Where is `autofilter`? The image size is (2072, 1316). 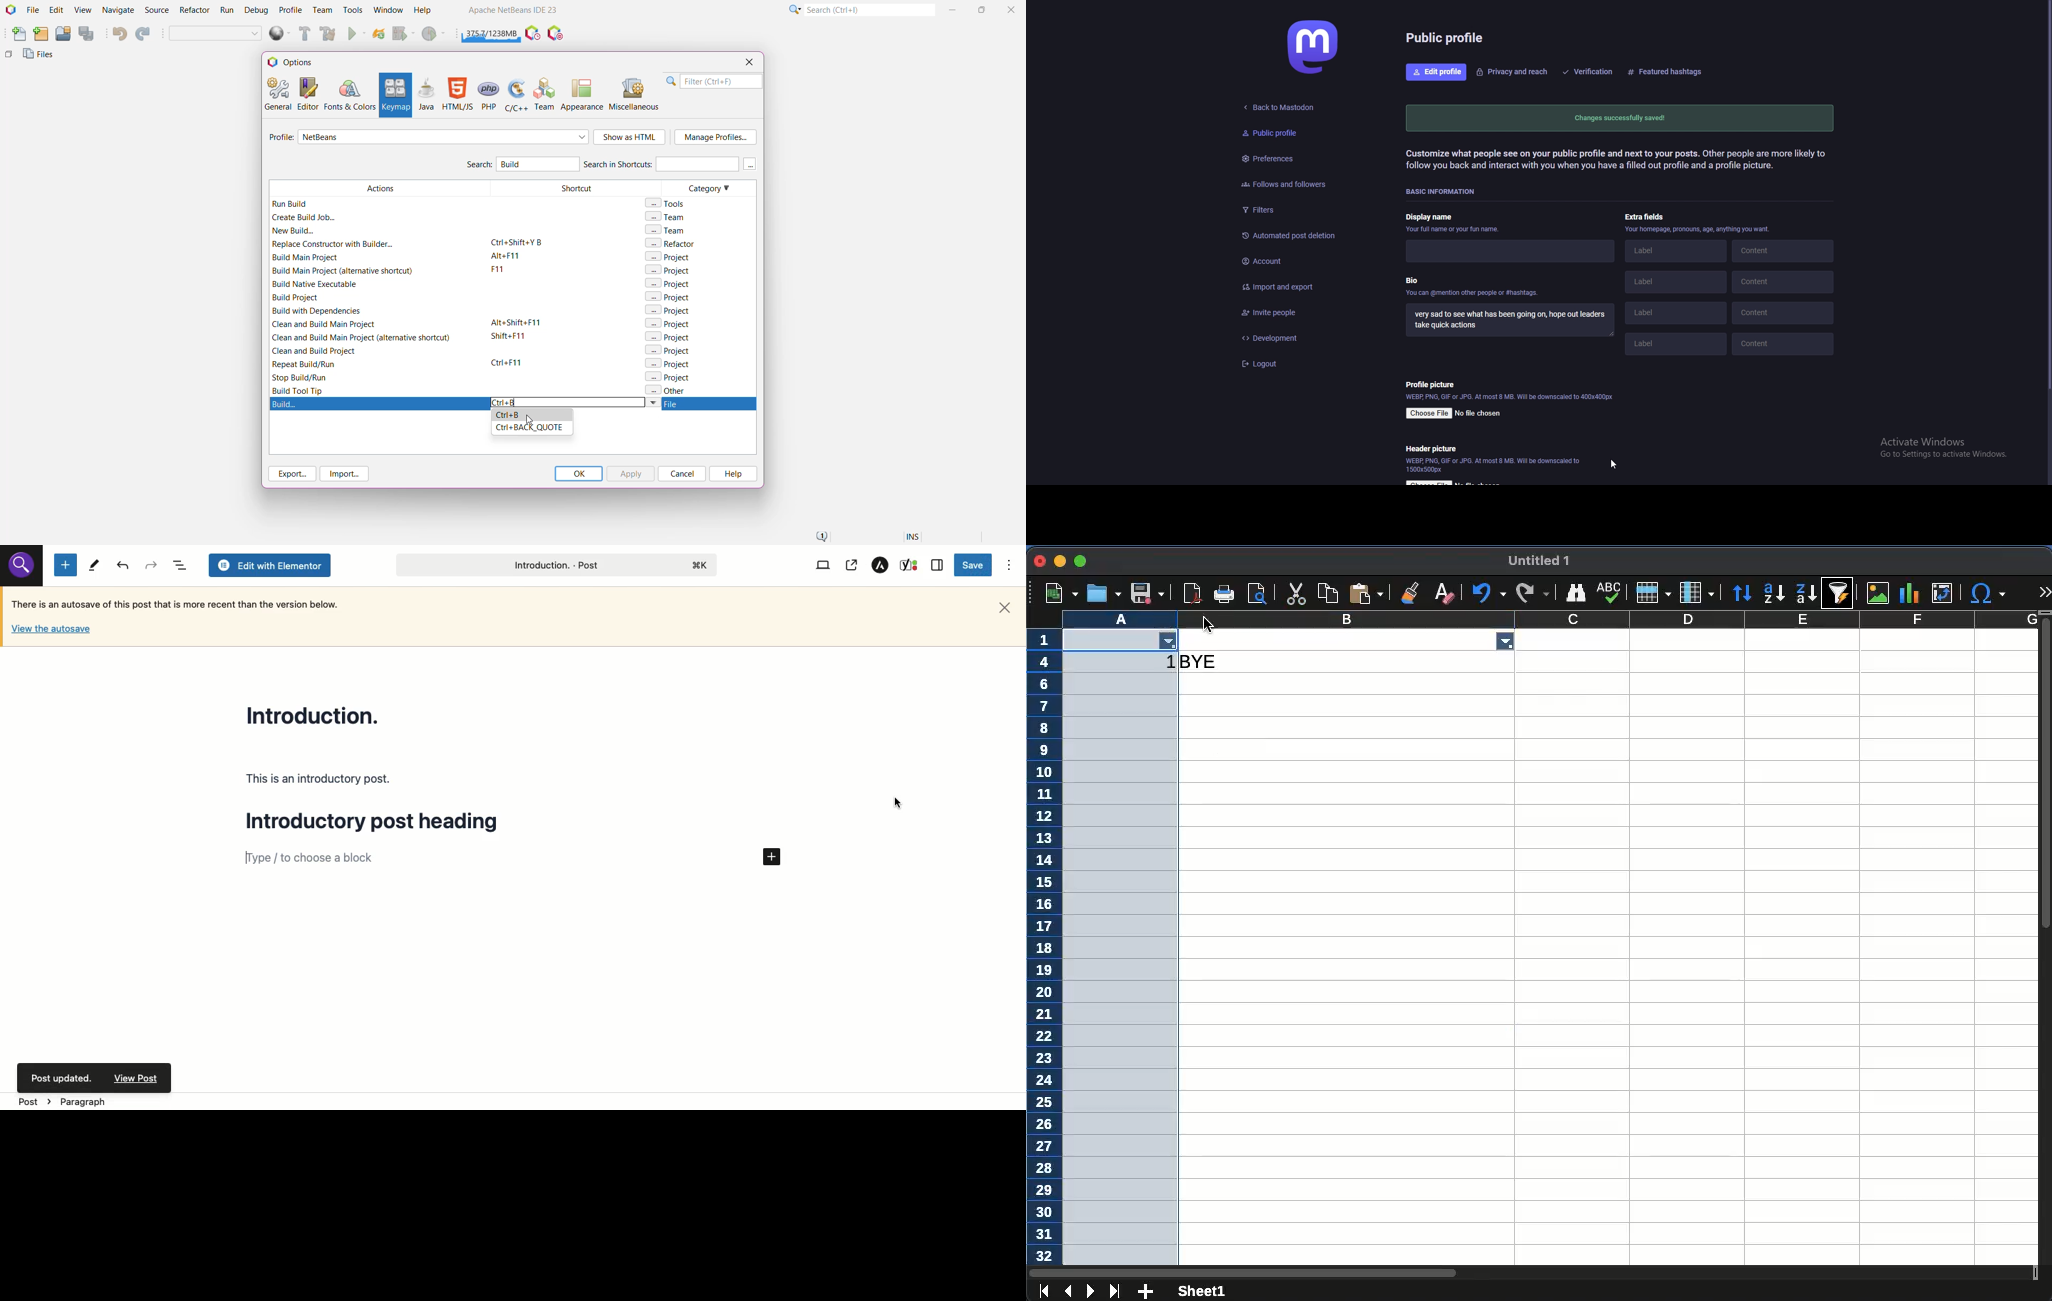 autofilter is located at coordinates (1840, 592).